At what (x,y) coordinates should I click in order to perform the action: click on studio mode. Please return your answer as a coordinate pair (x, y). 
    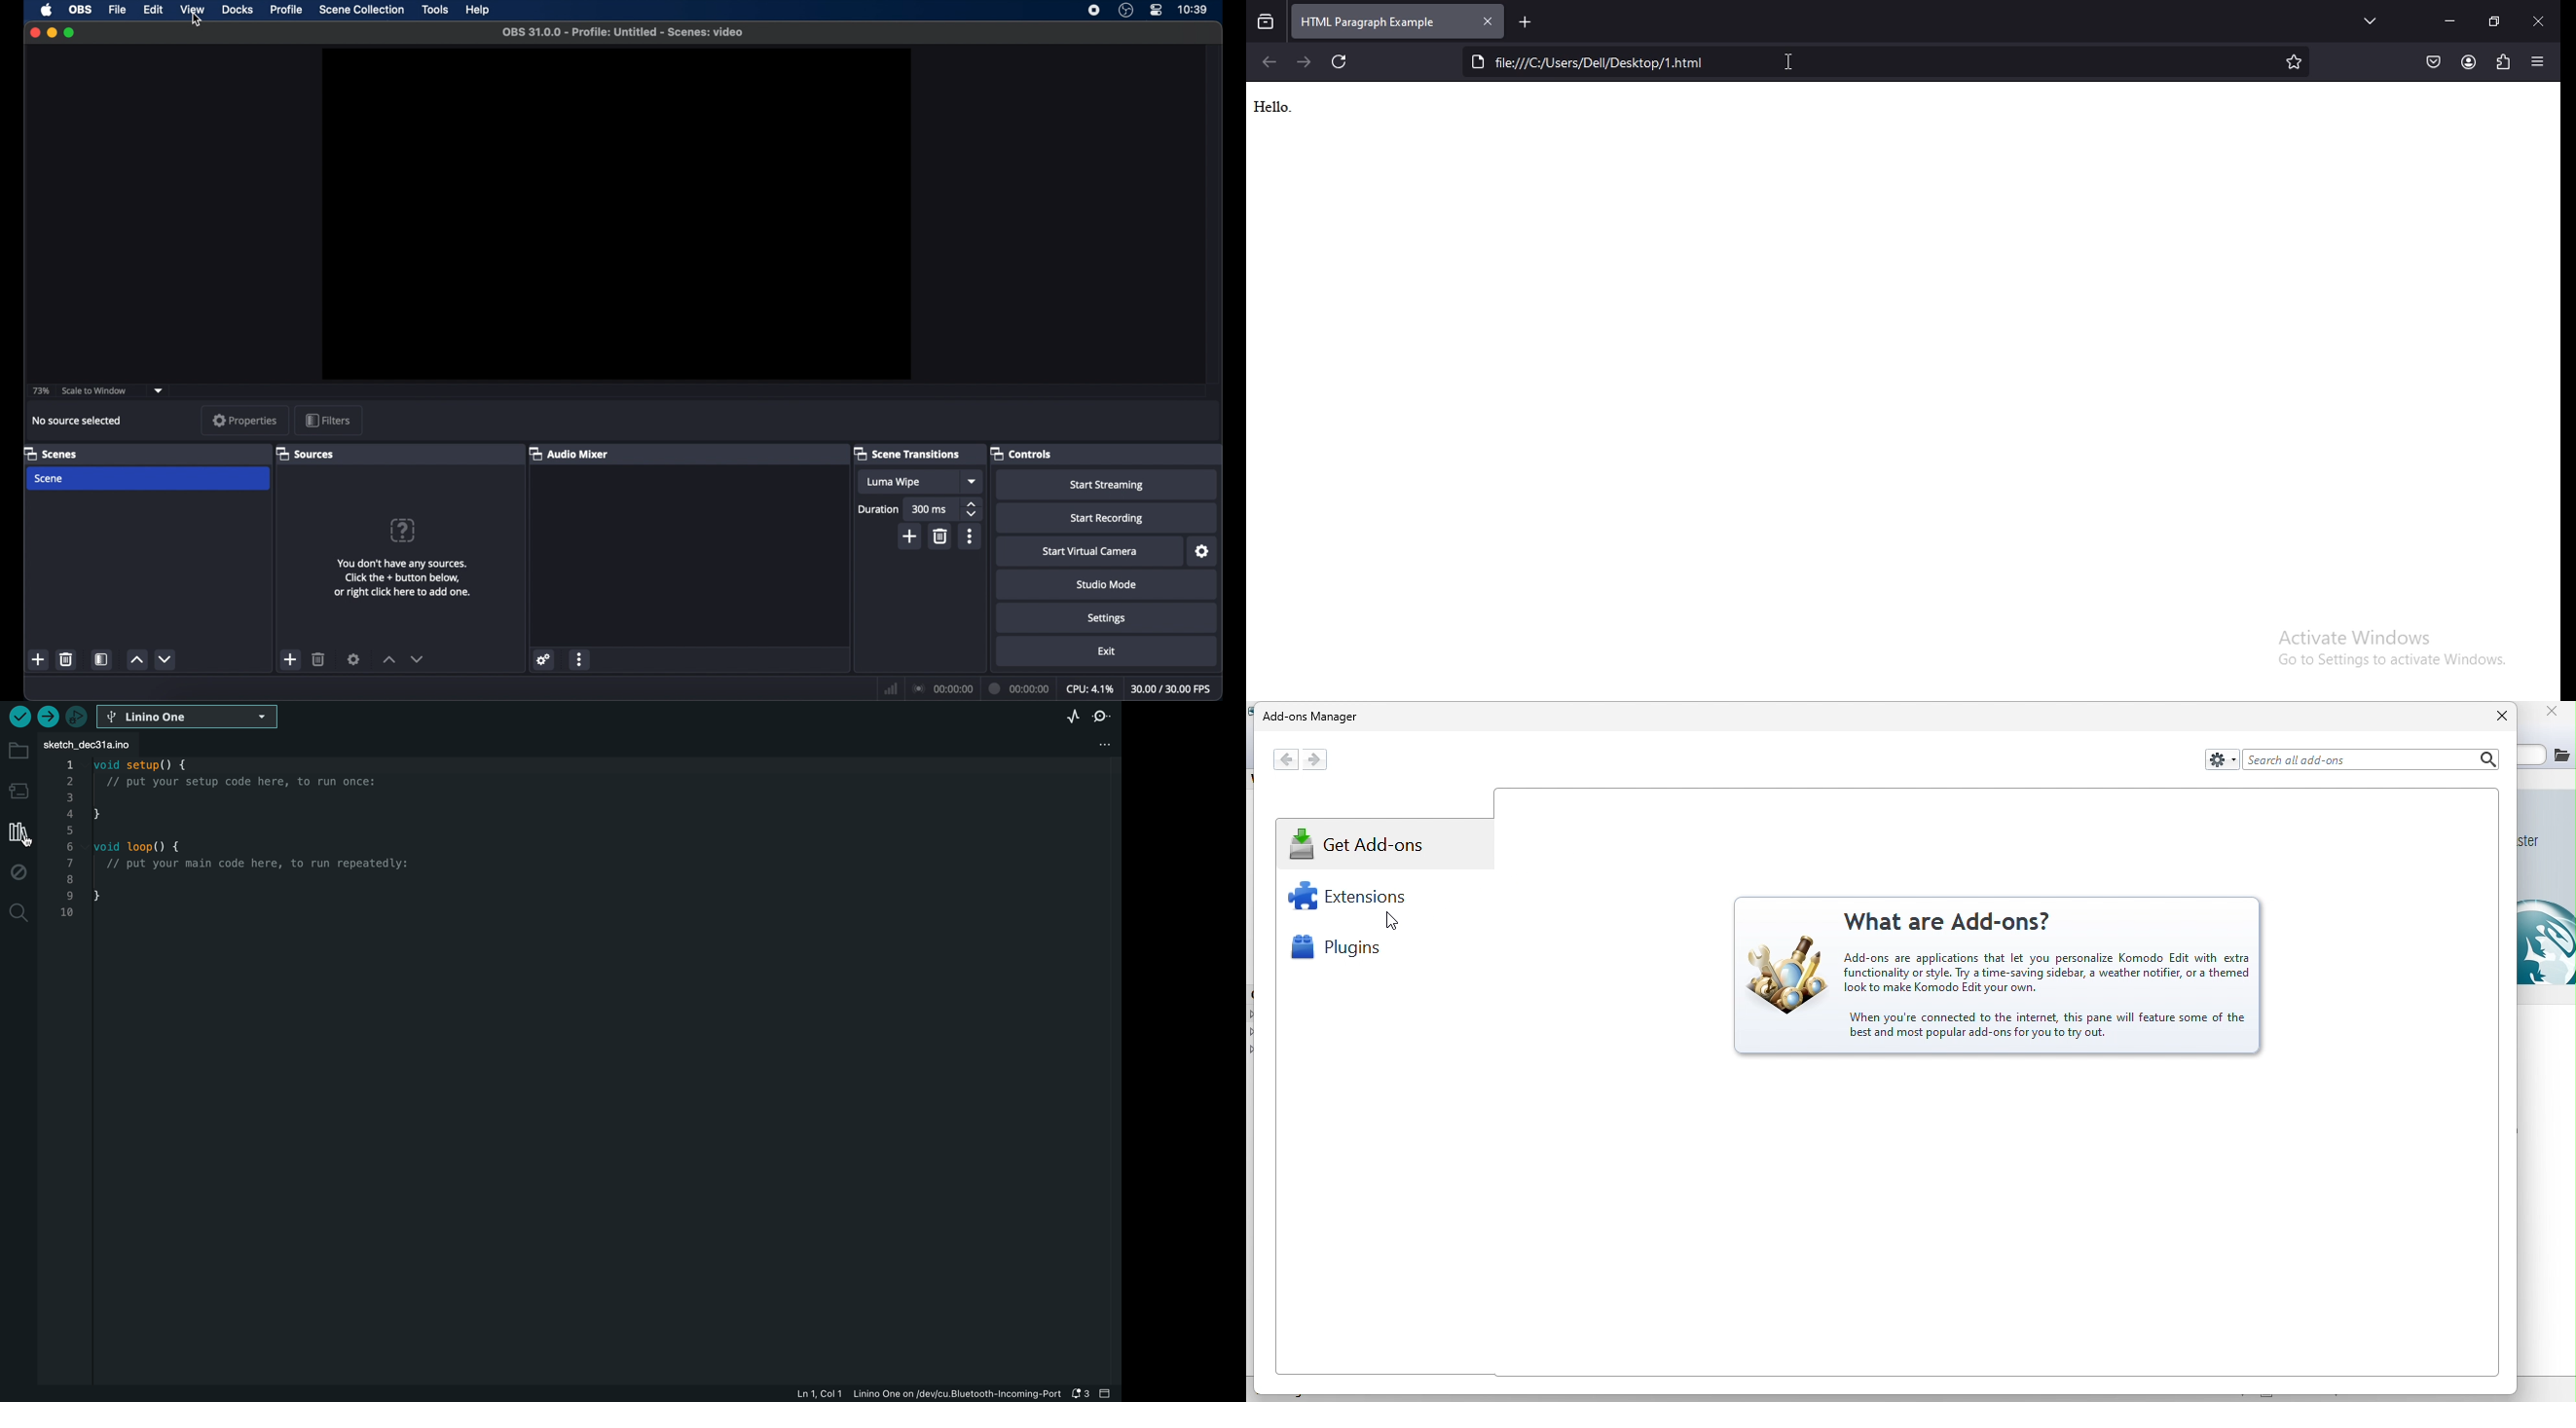
    Looking at the image, I should click on (1109, 584).